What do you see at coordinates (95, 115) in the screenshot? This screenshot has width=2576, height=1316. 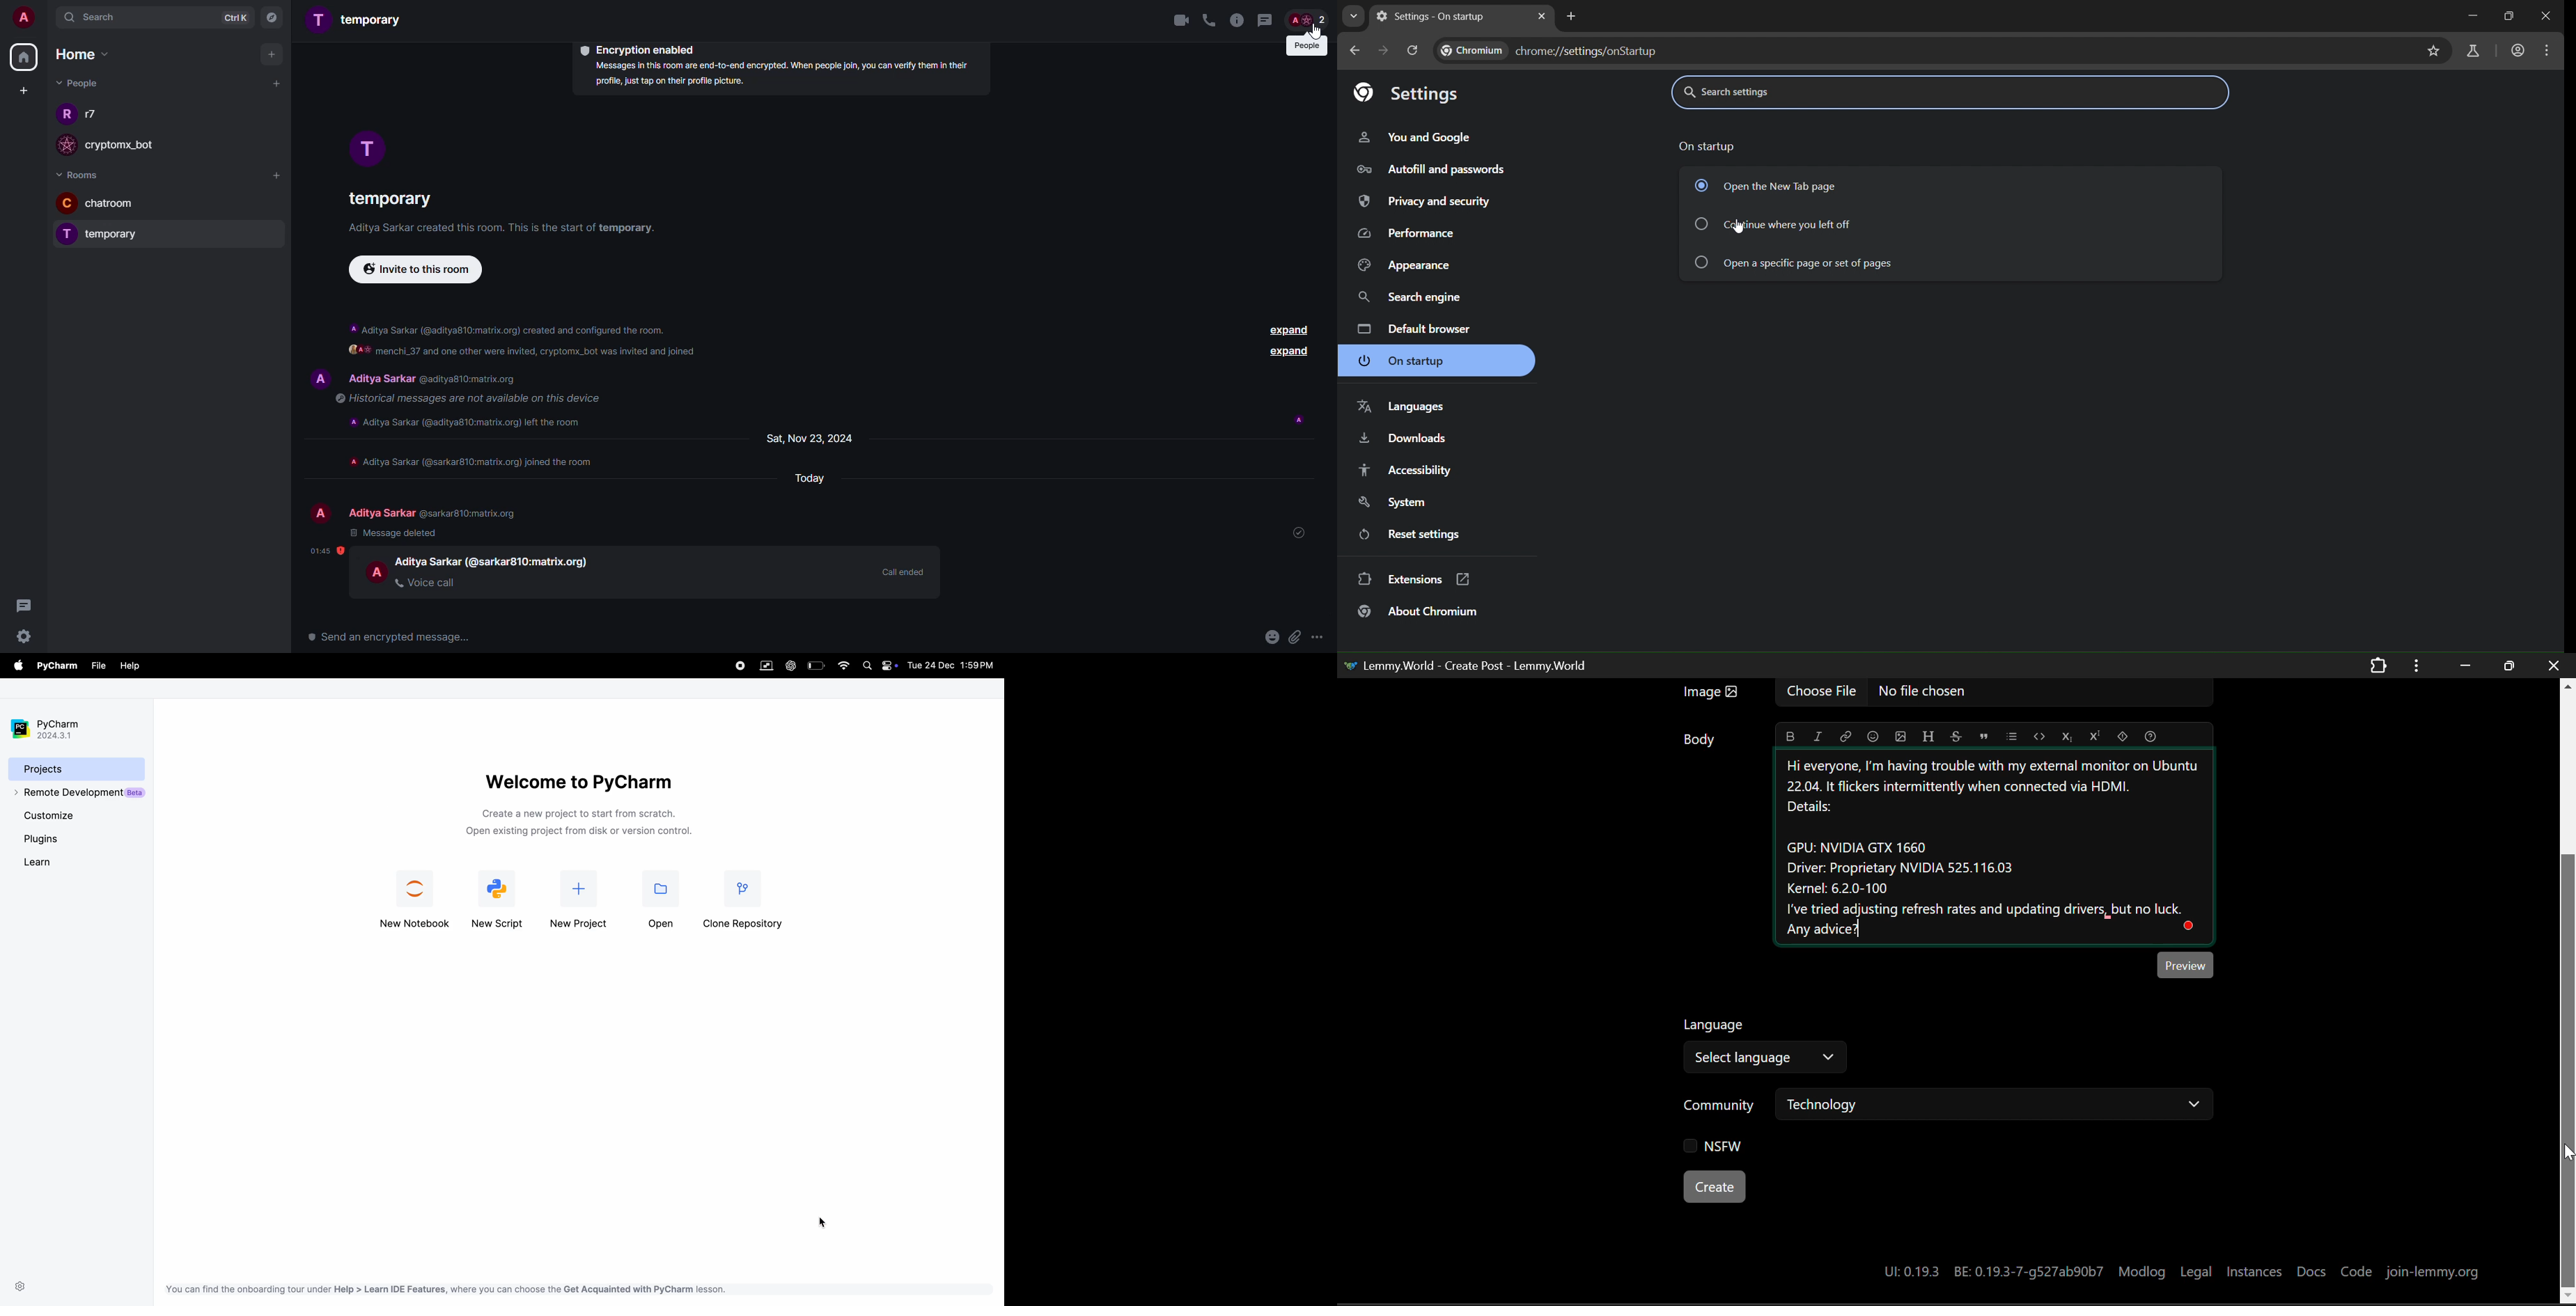 I see `people` at bounding box center [95, 115].